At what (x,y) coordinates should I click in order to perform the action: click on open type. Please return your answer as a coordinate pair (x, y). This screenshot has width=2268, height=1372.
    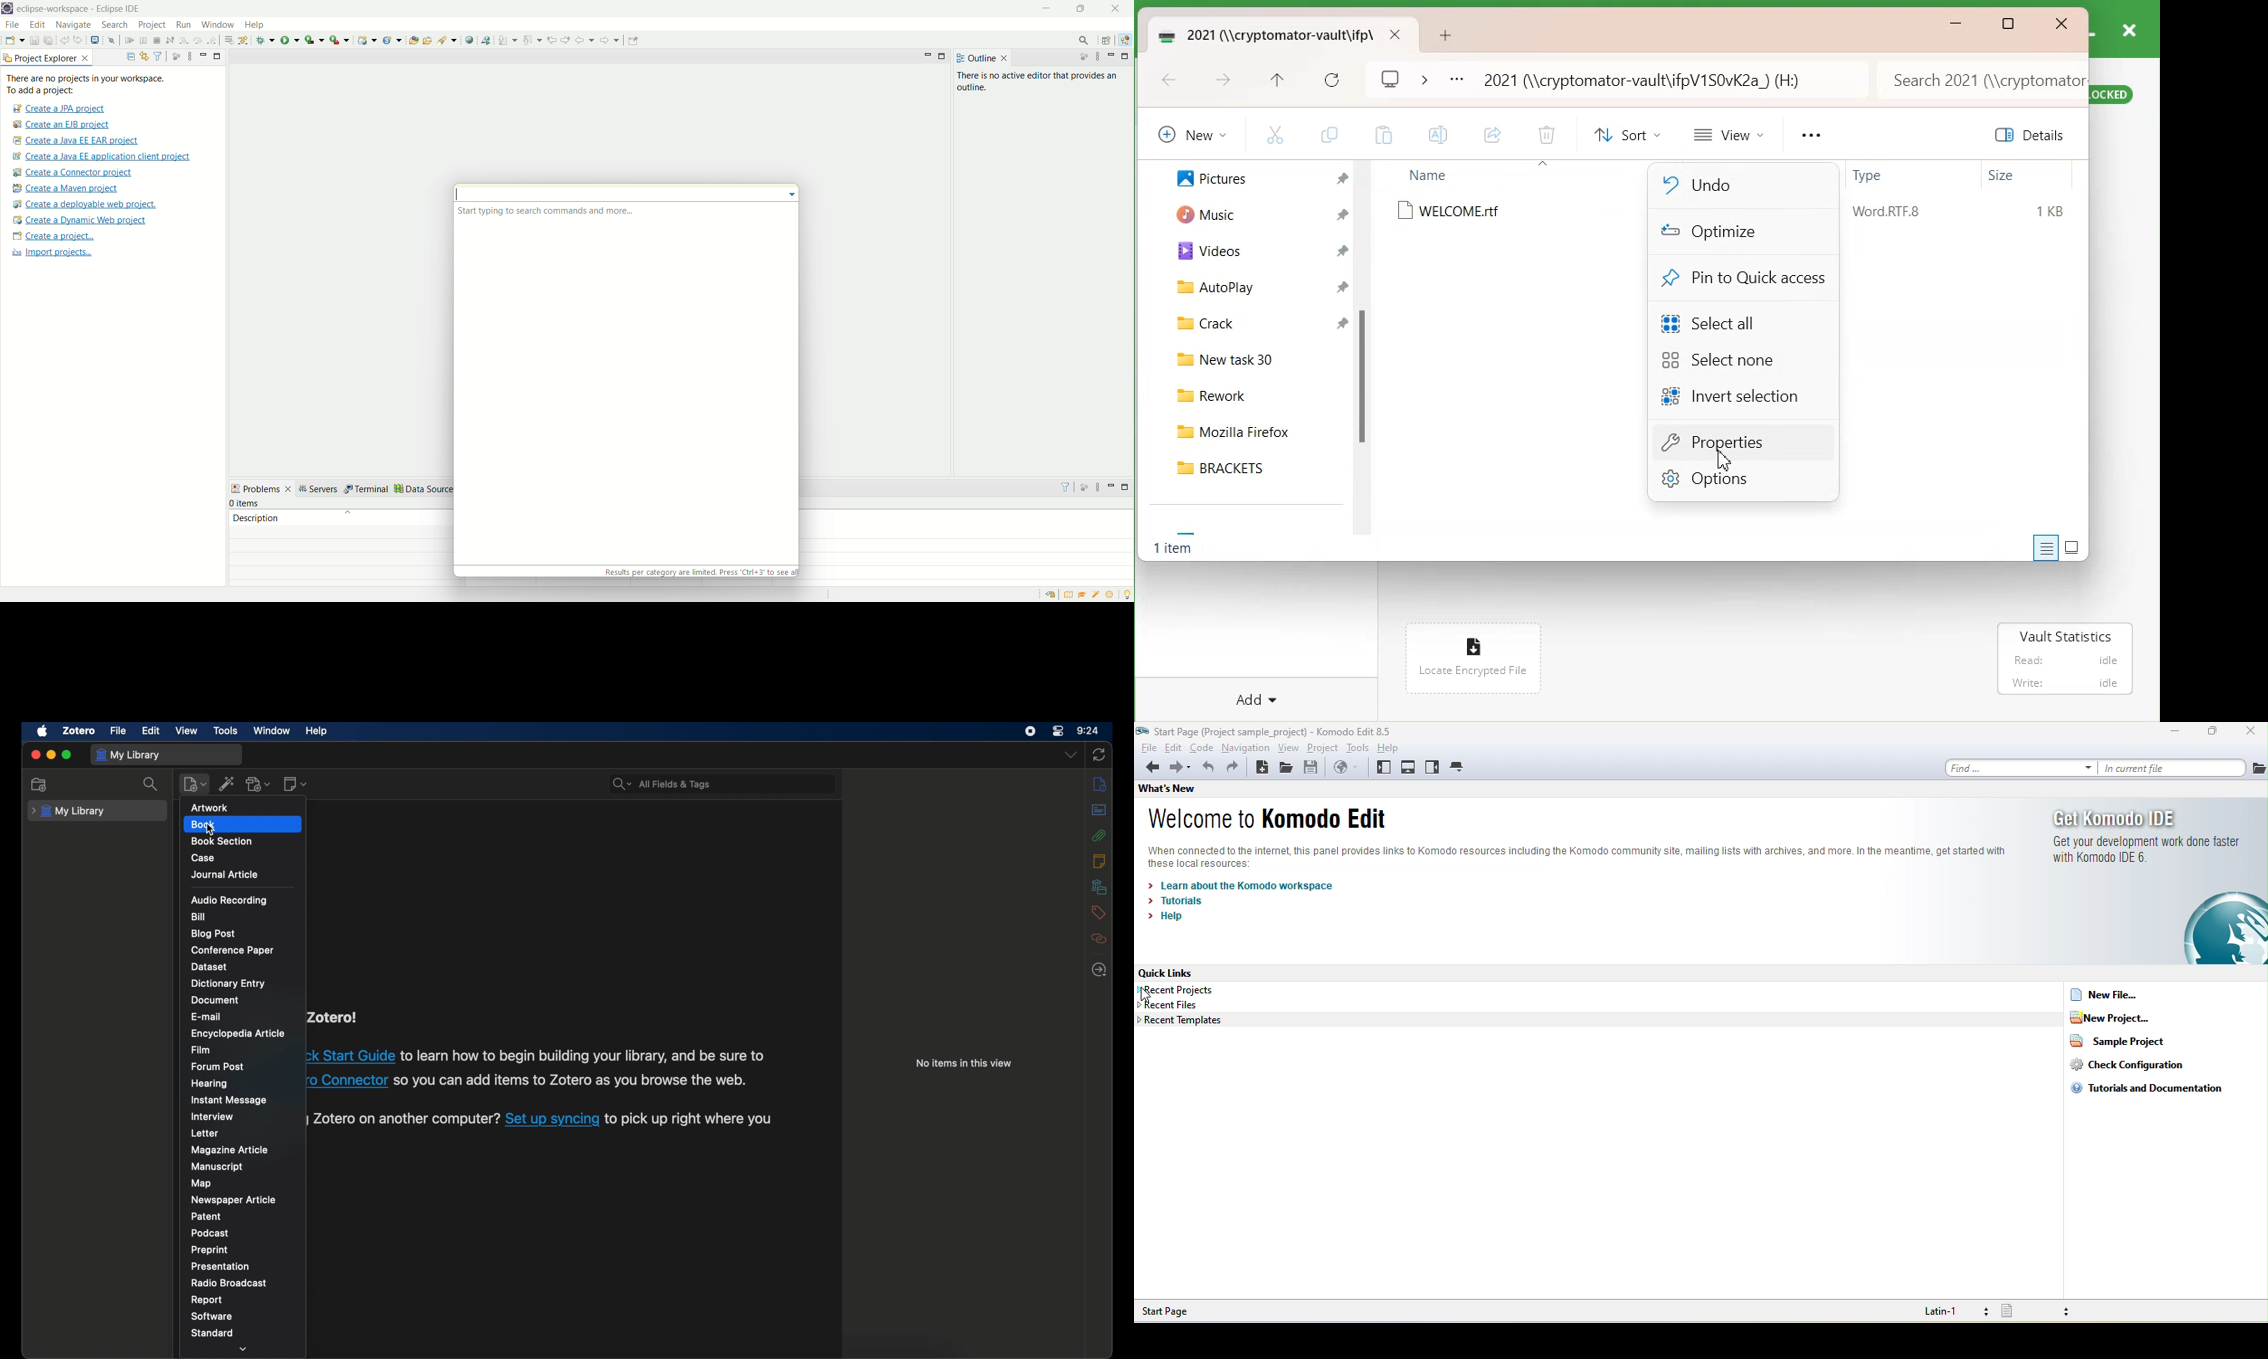
    Looking at the image, I should click on (413, 41).